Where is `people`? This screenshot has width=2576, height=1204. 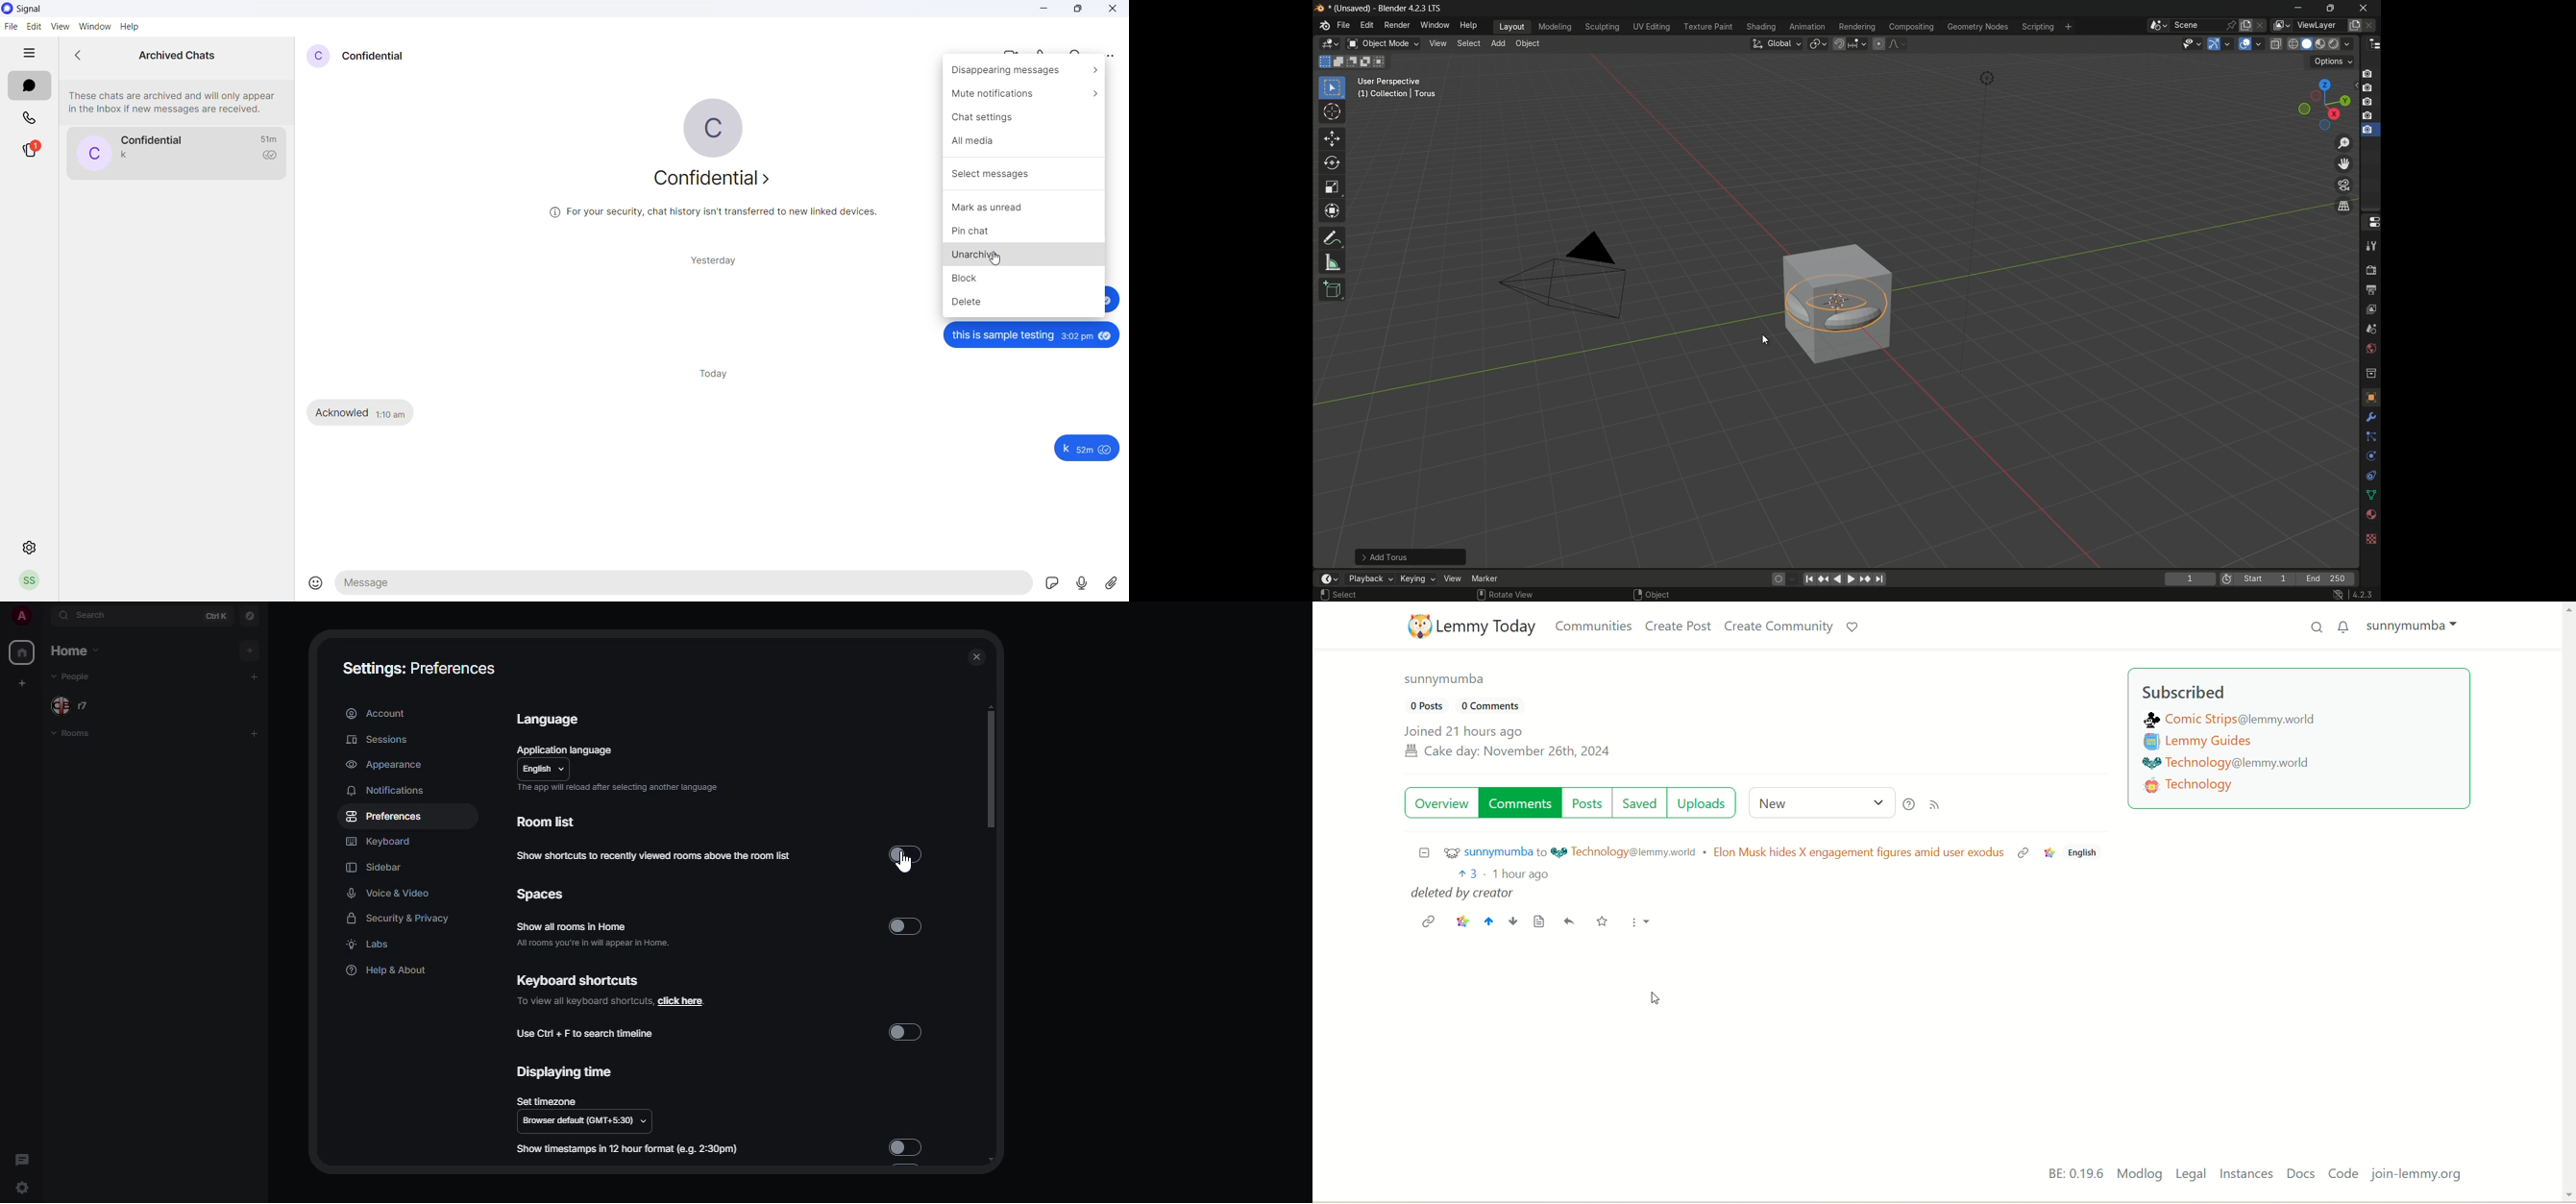 people is located at coordinates (71, 704).